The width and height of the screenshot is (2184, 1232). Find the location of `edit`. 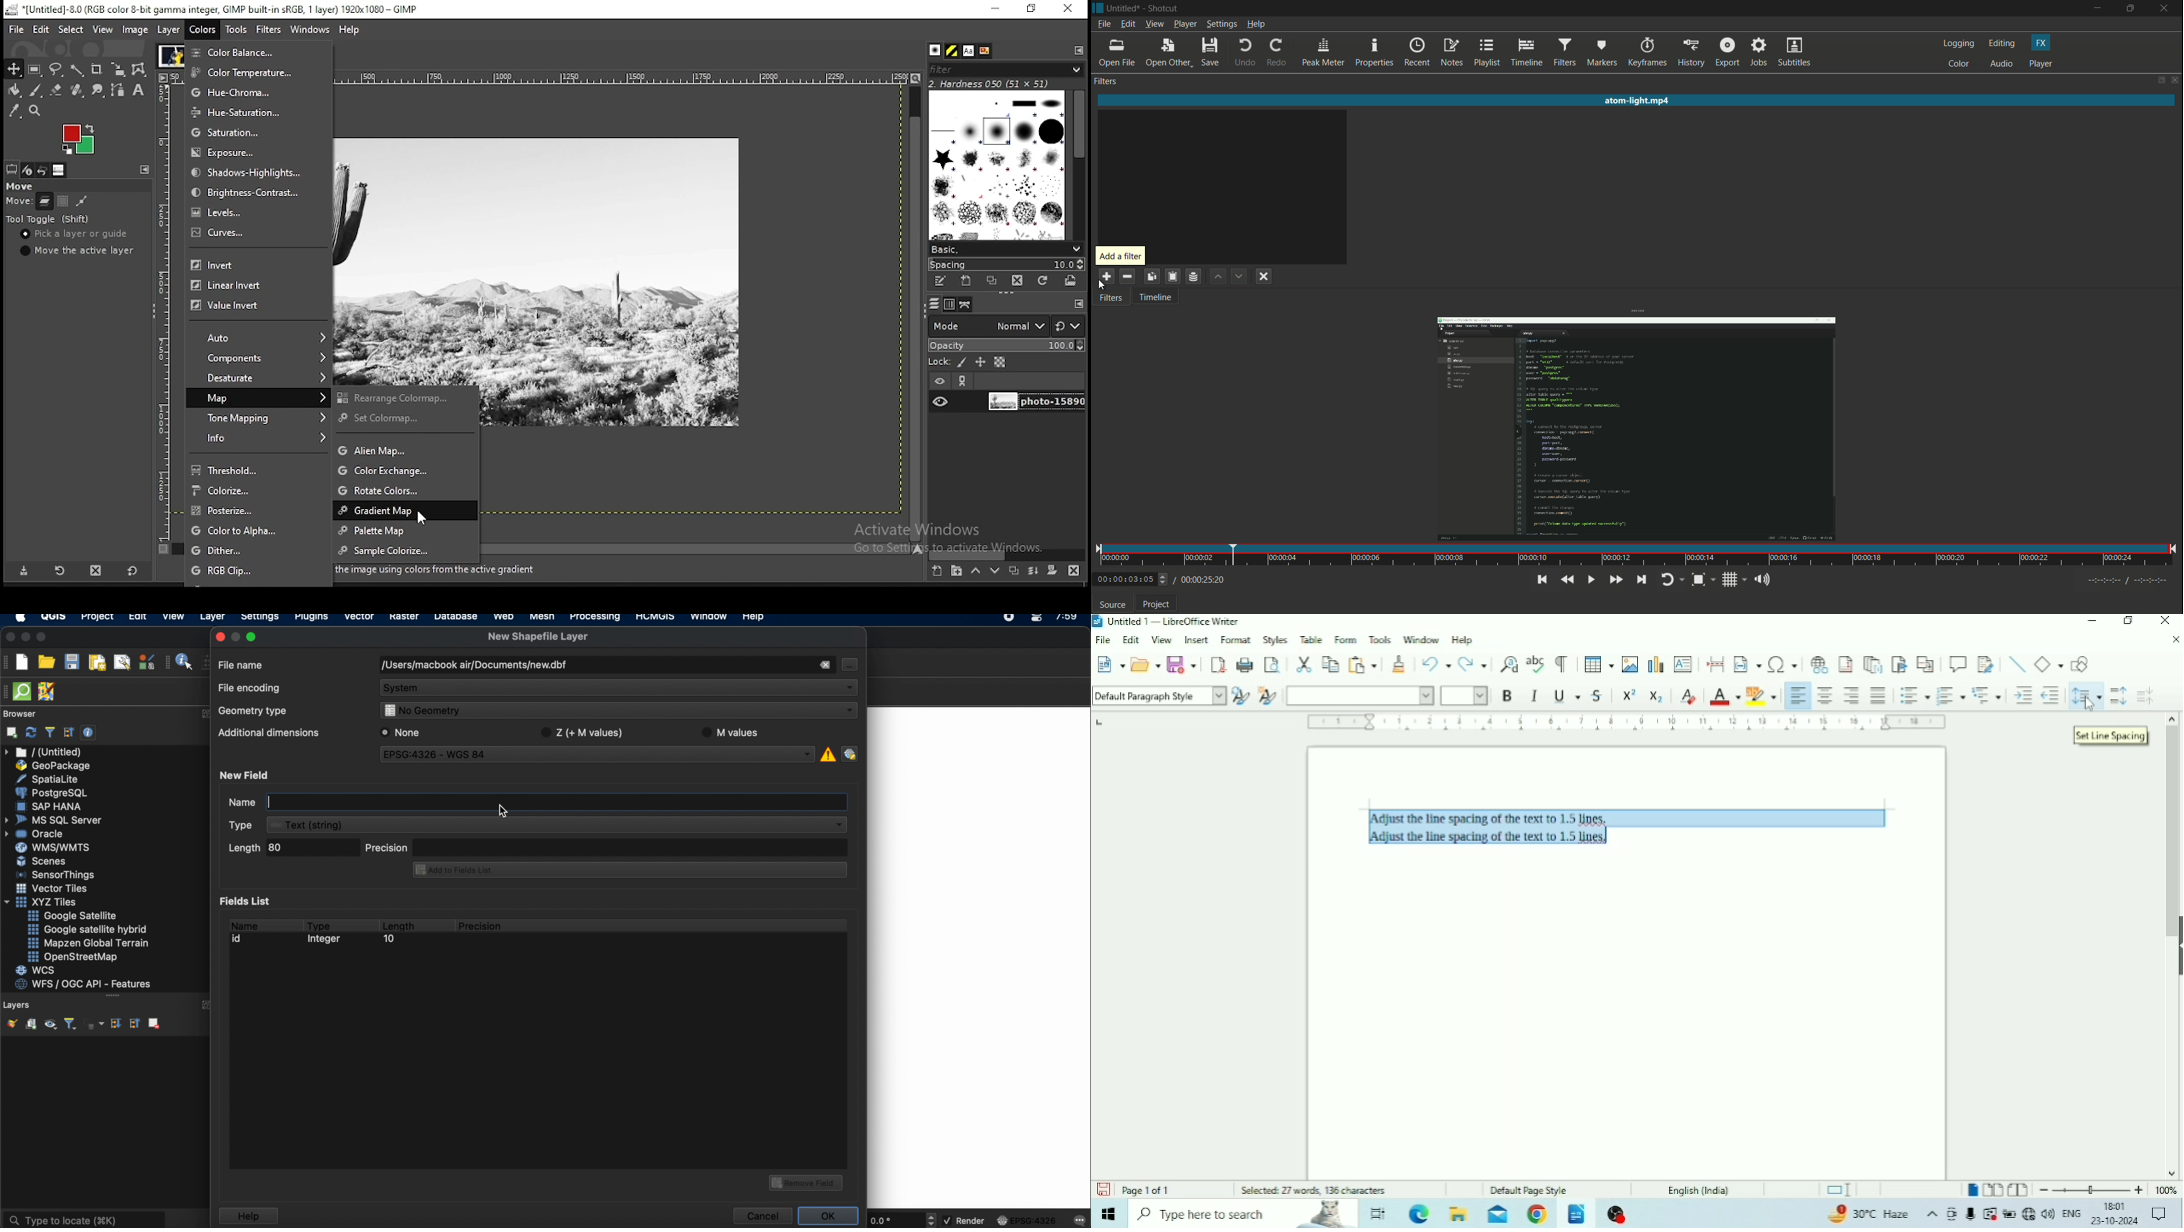

edit is located at coordinates (43, 29).